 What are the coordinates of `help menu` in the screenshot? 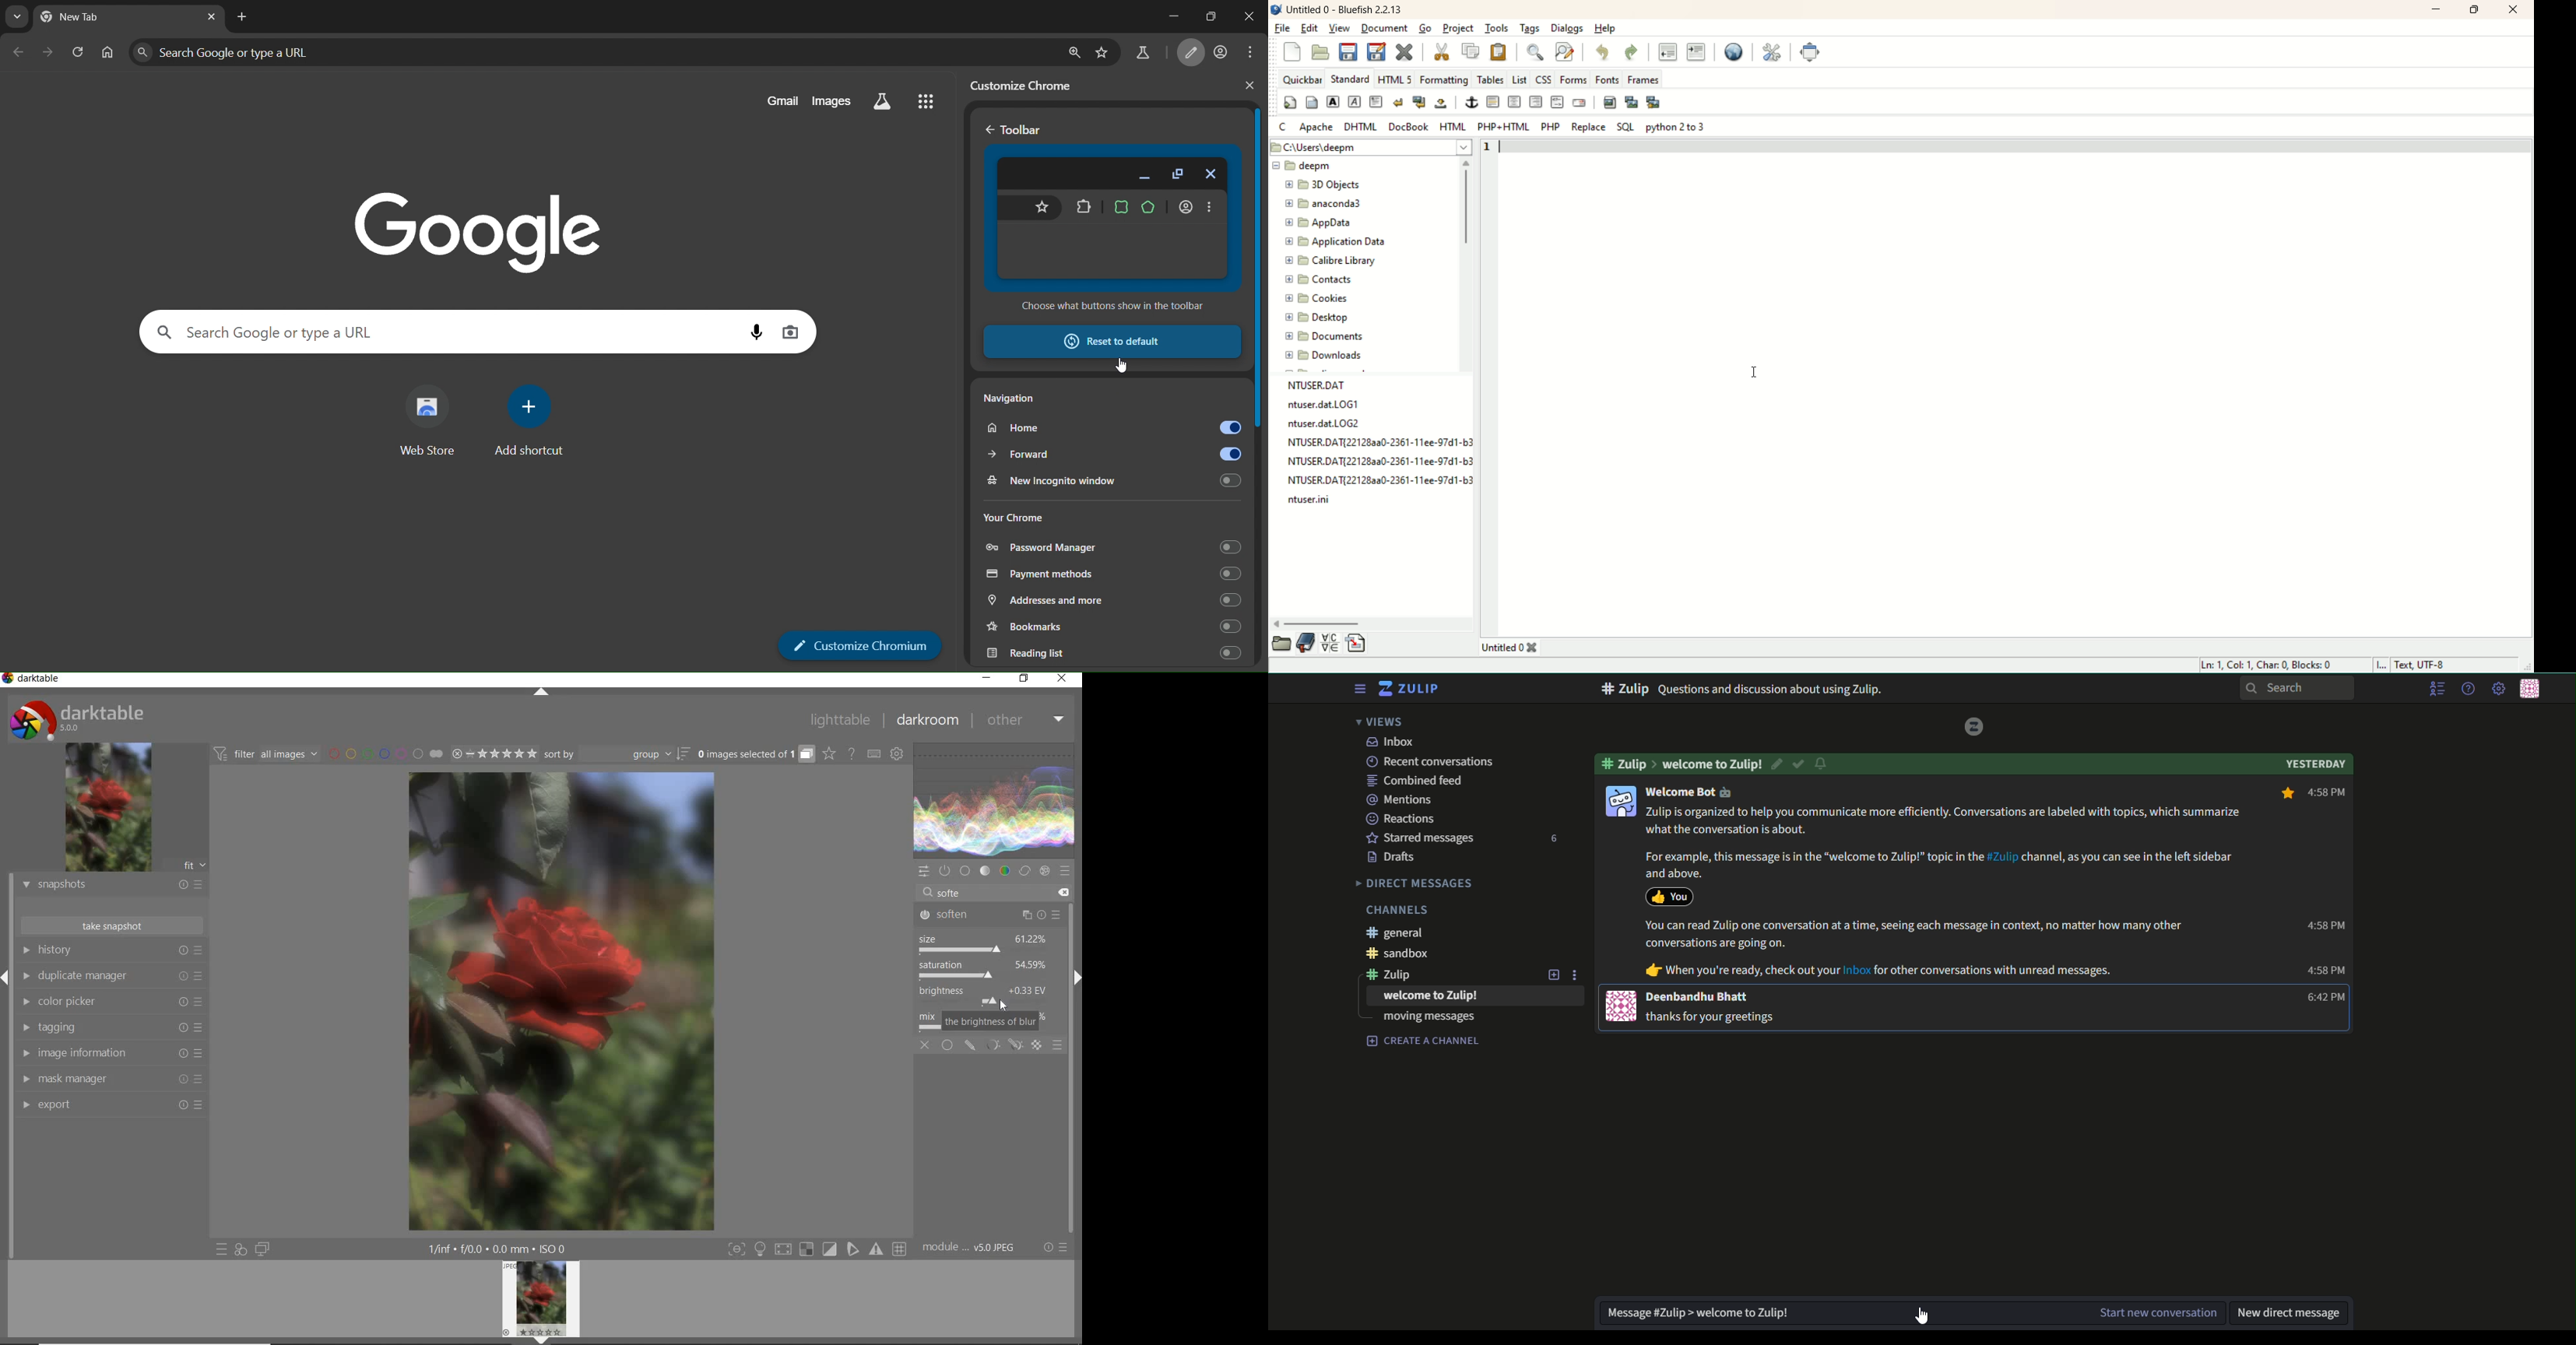 It's located at (2466, 689).